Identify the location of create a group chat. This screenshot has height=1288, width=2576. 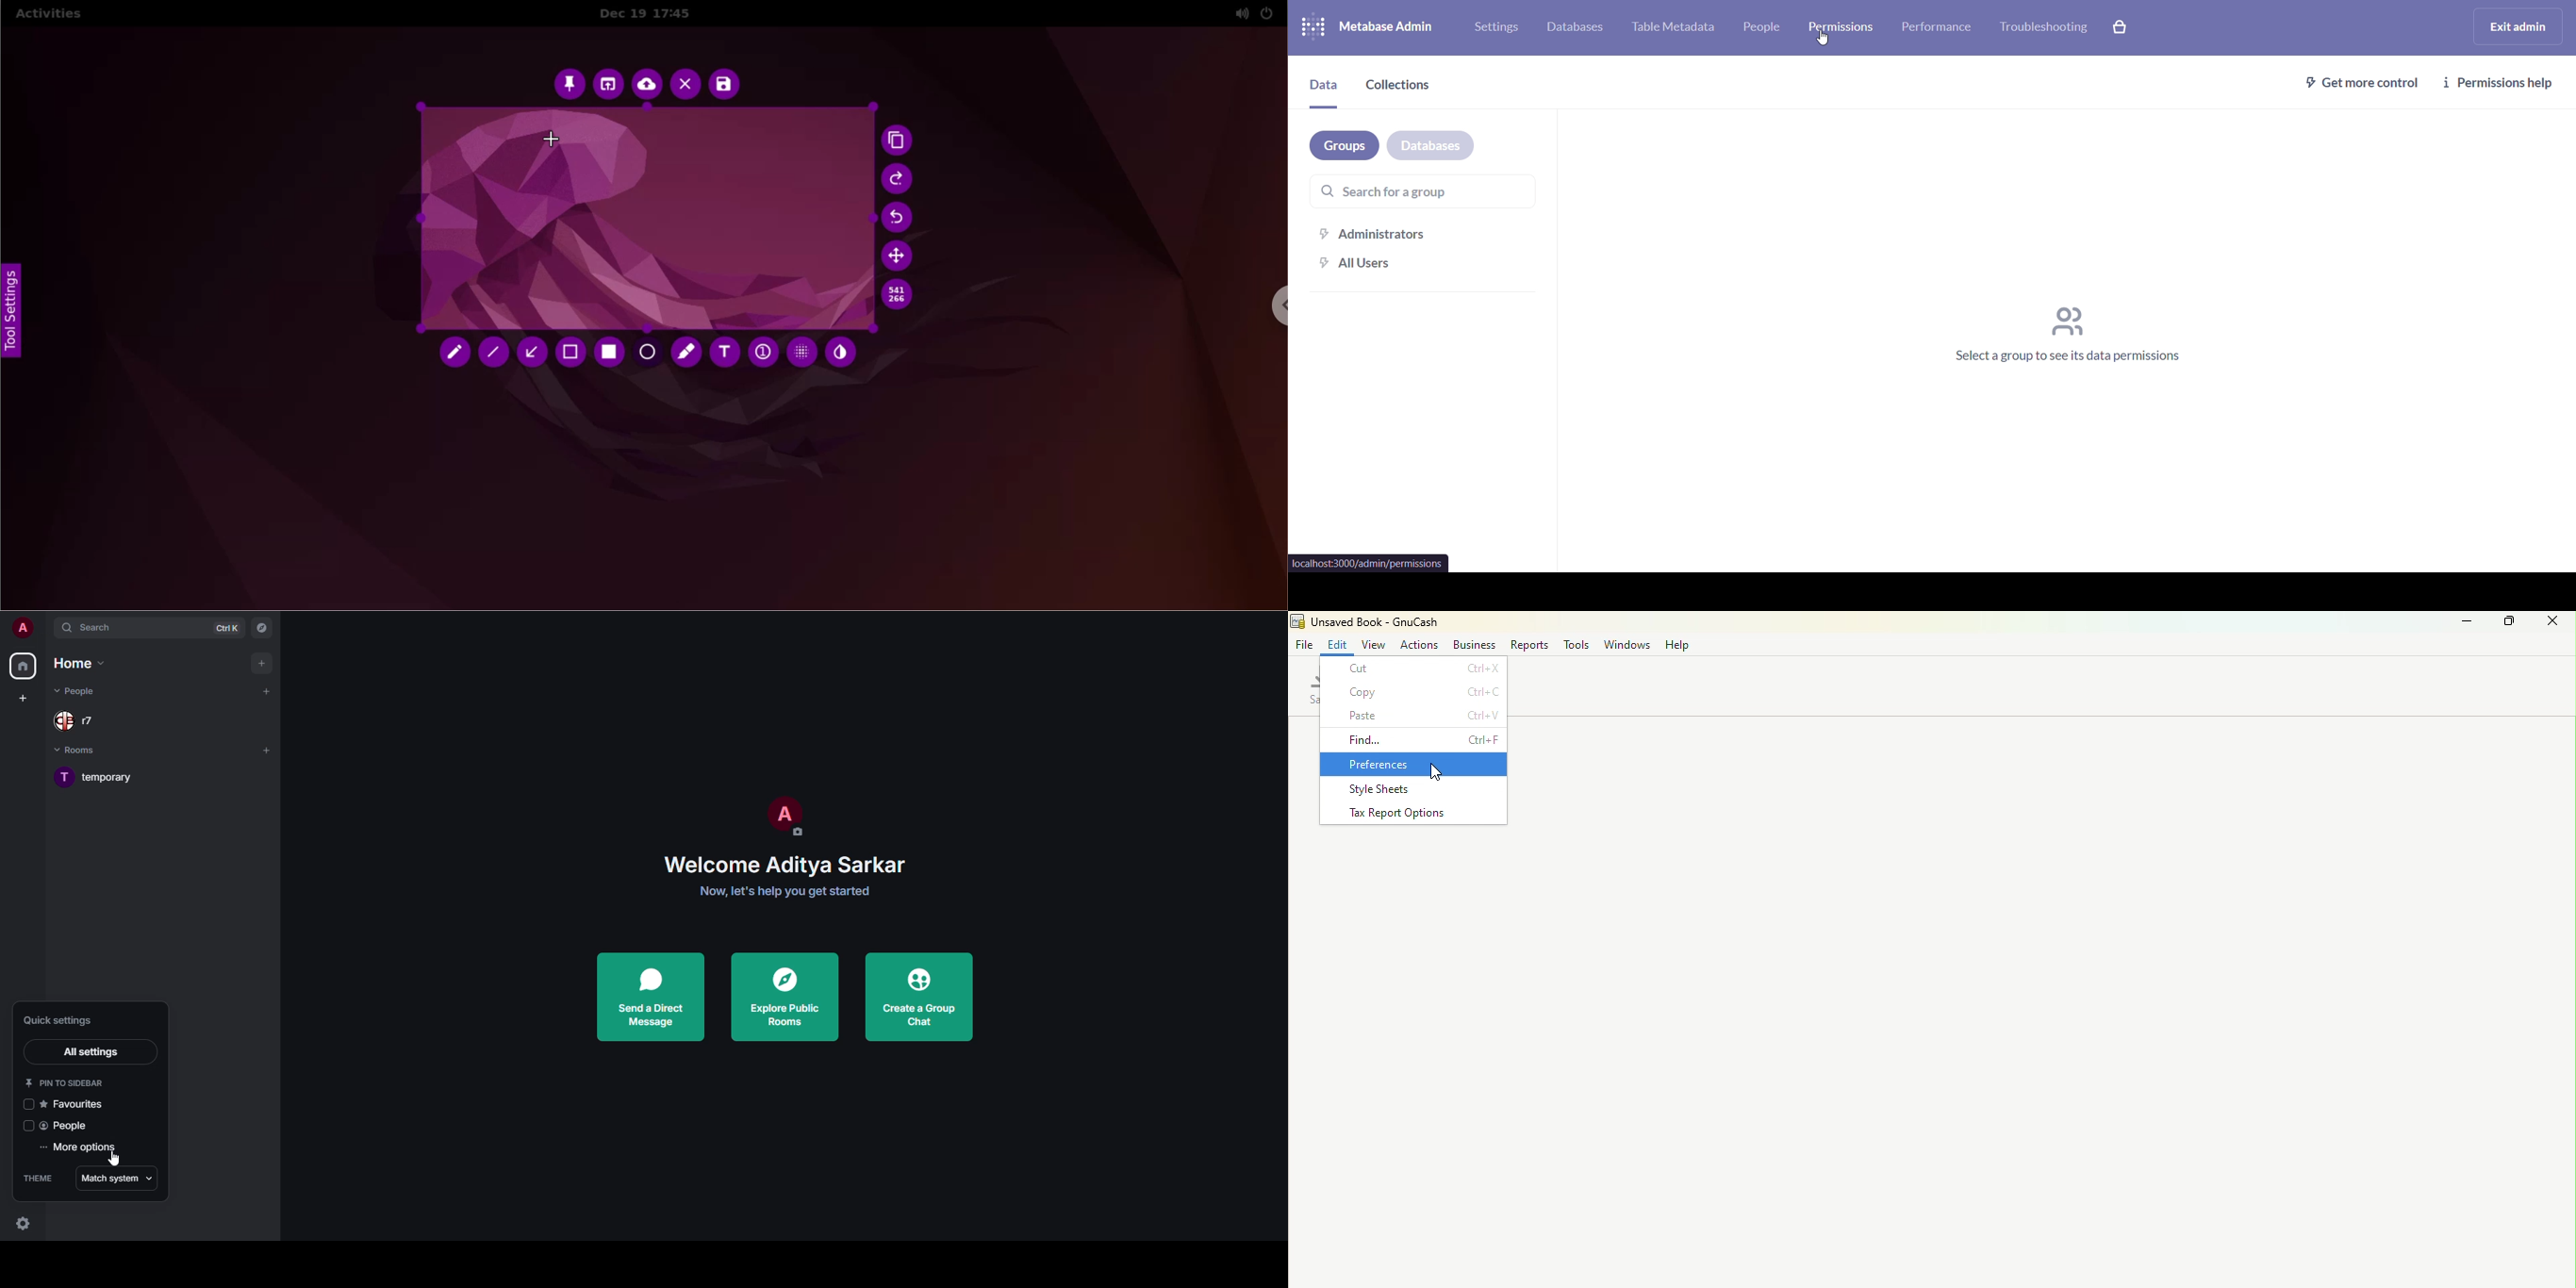
(919, 995).